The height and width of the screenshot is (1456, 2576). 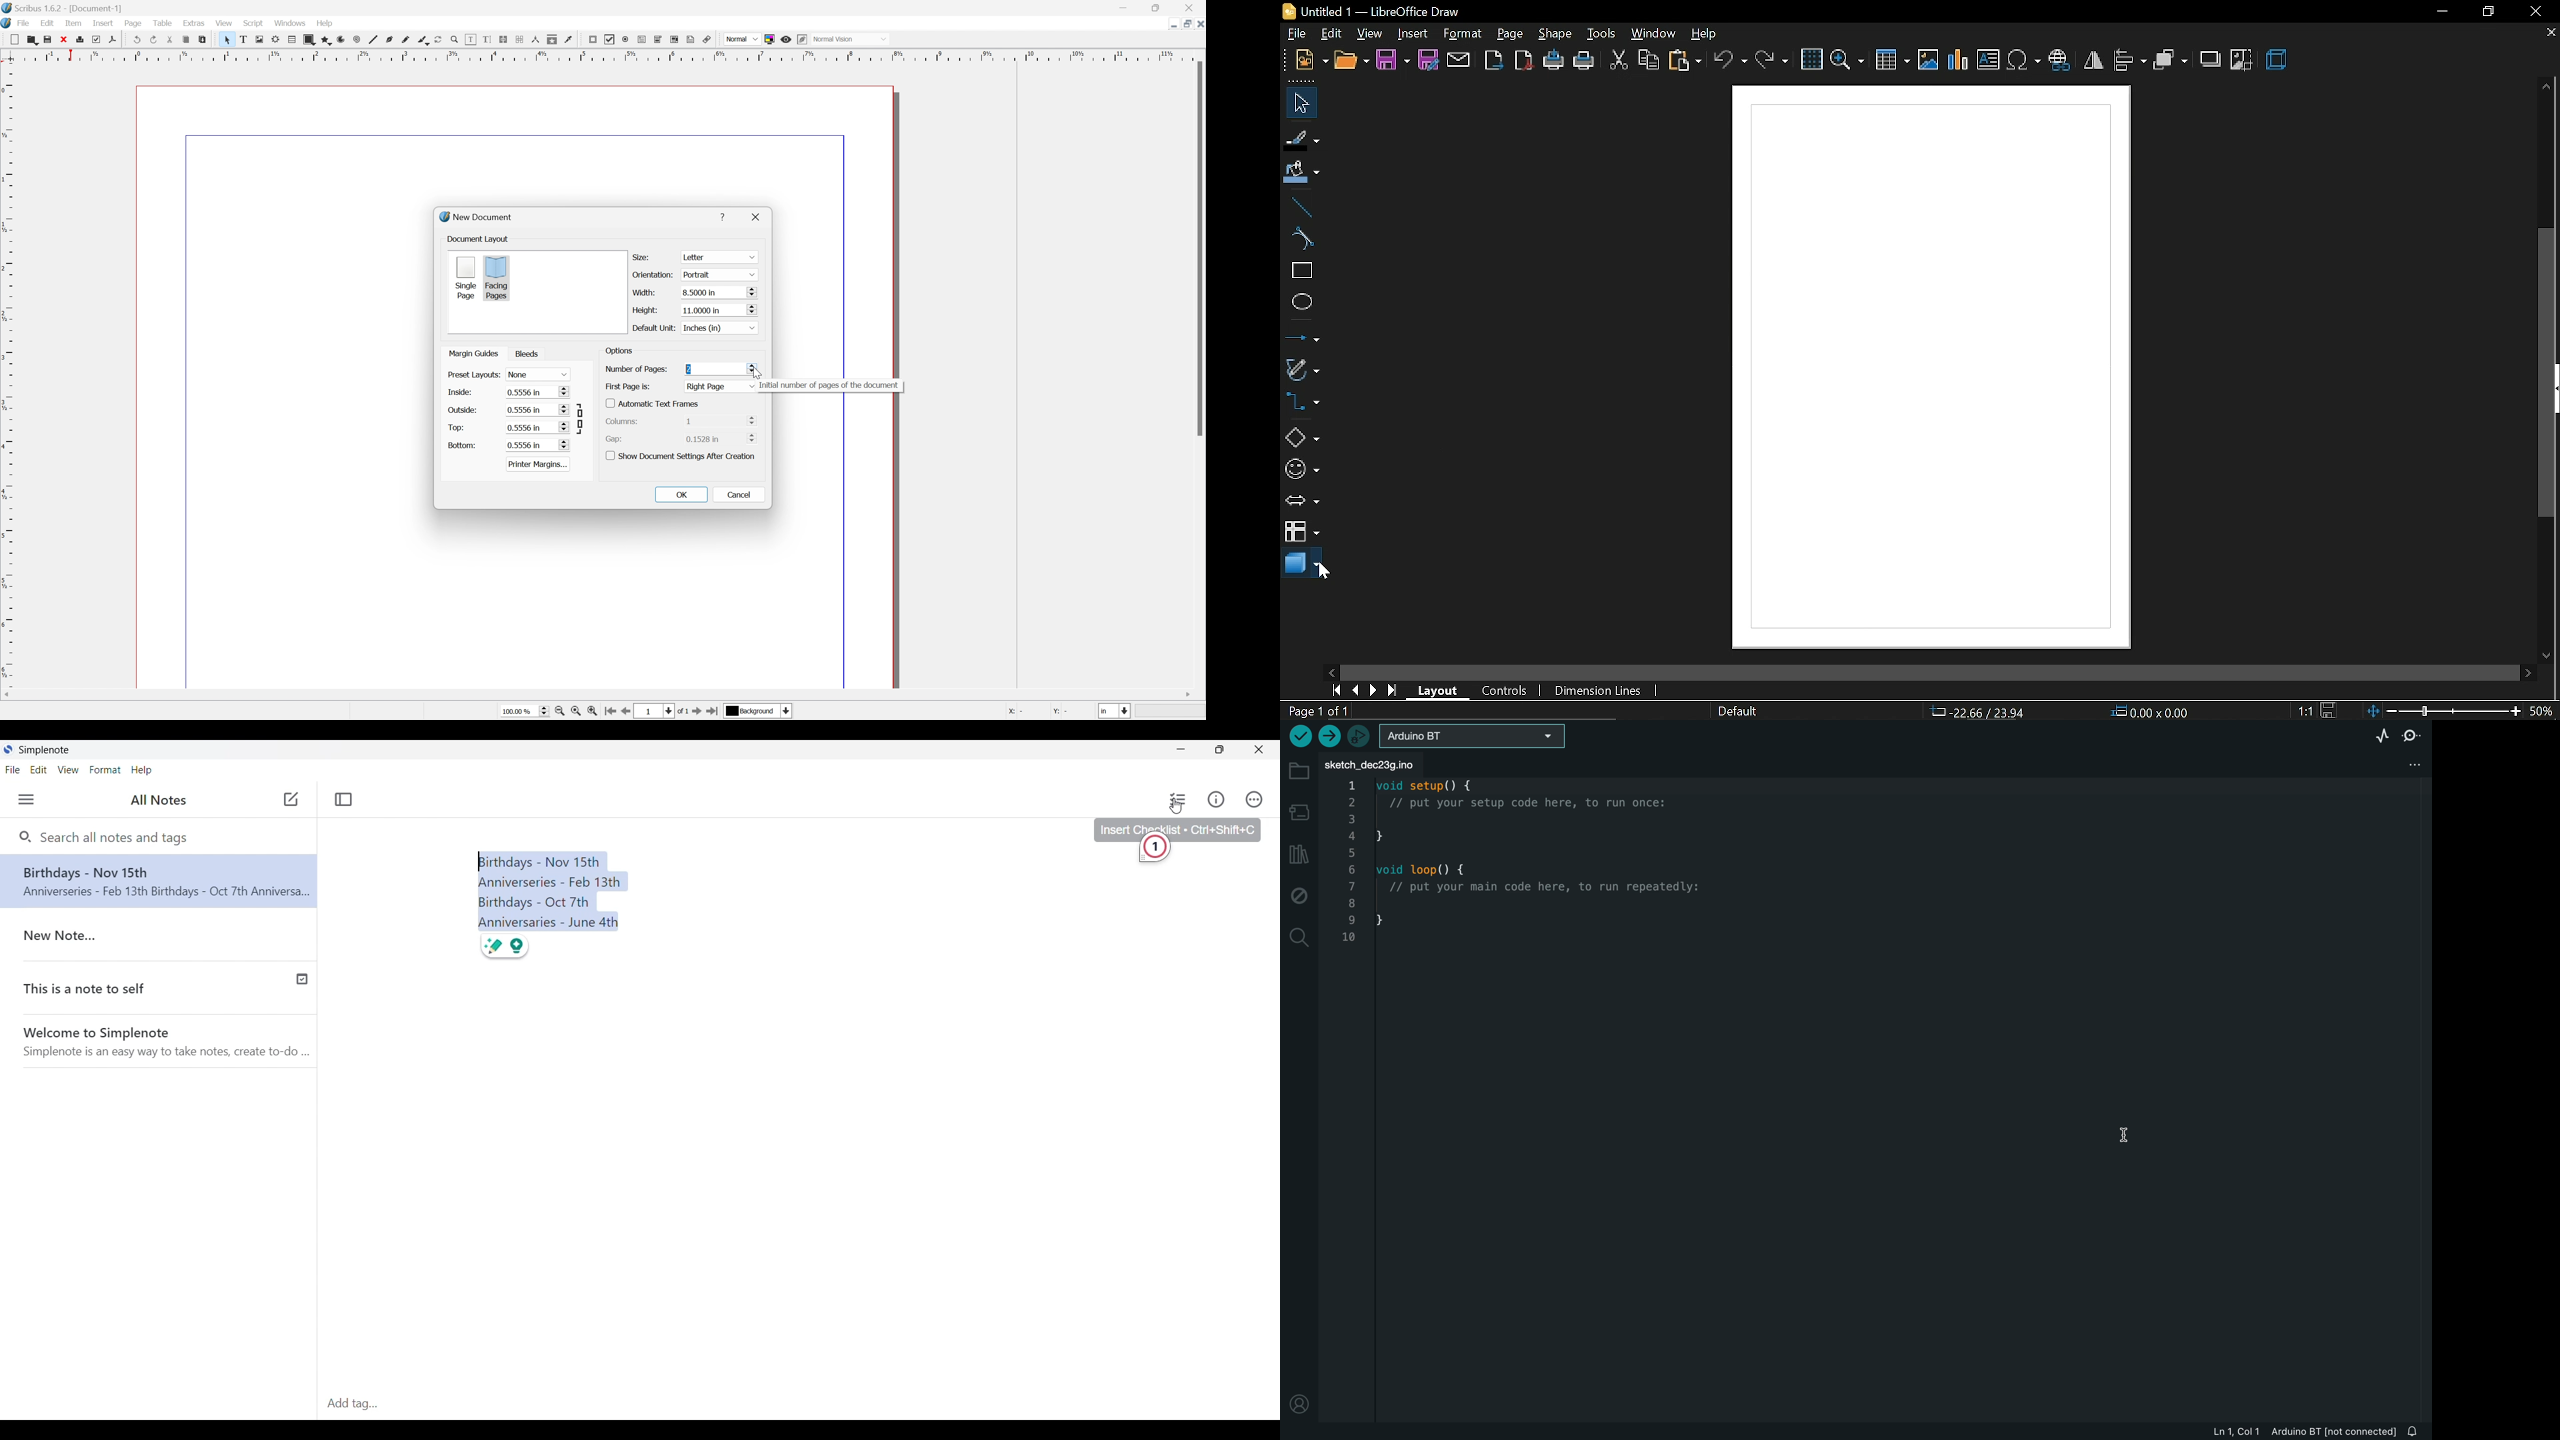 I want to click on cursor, so click(x=755, y=371).